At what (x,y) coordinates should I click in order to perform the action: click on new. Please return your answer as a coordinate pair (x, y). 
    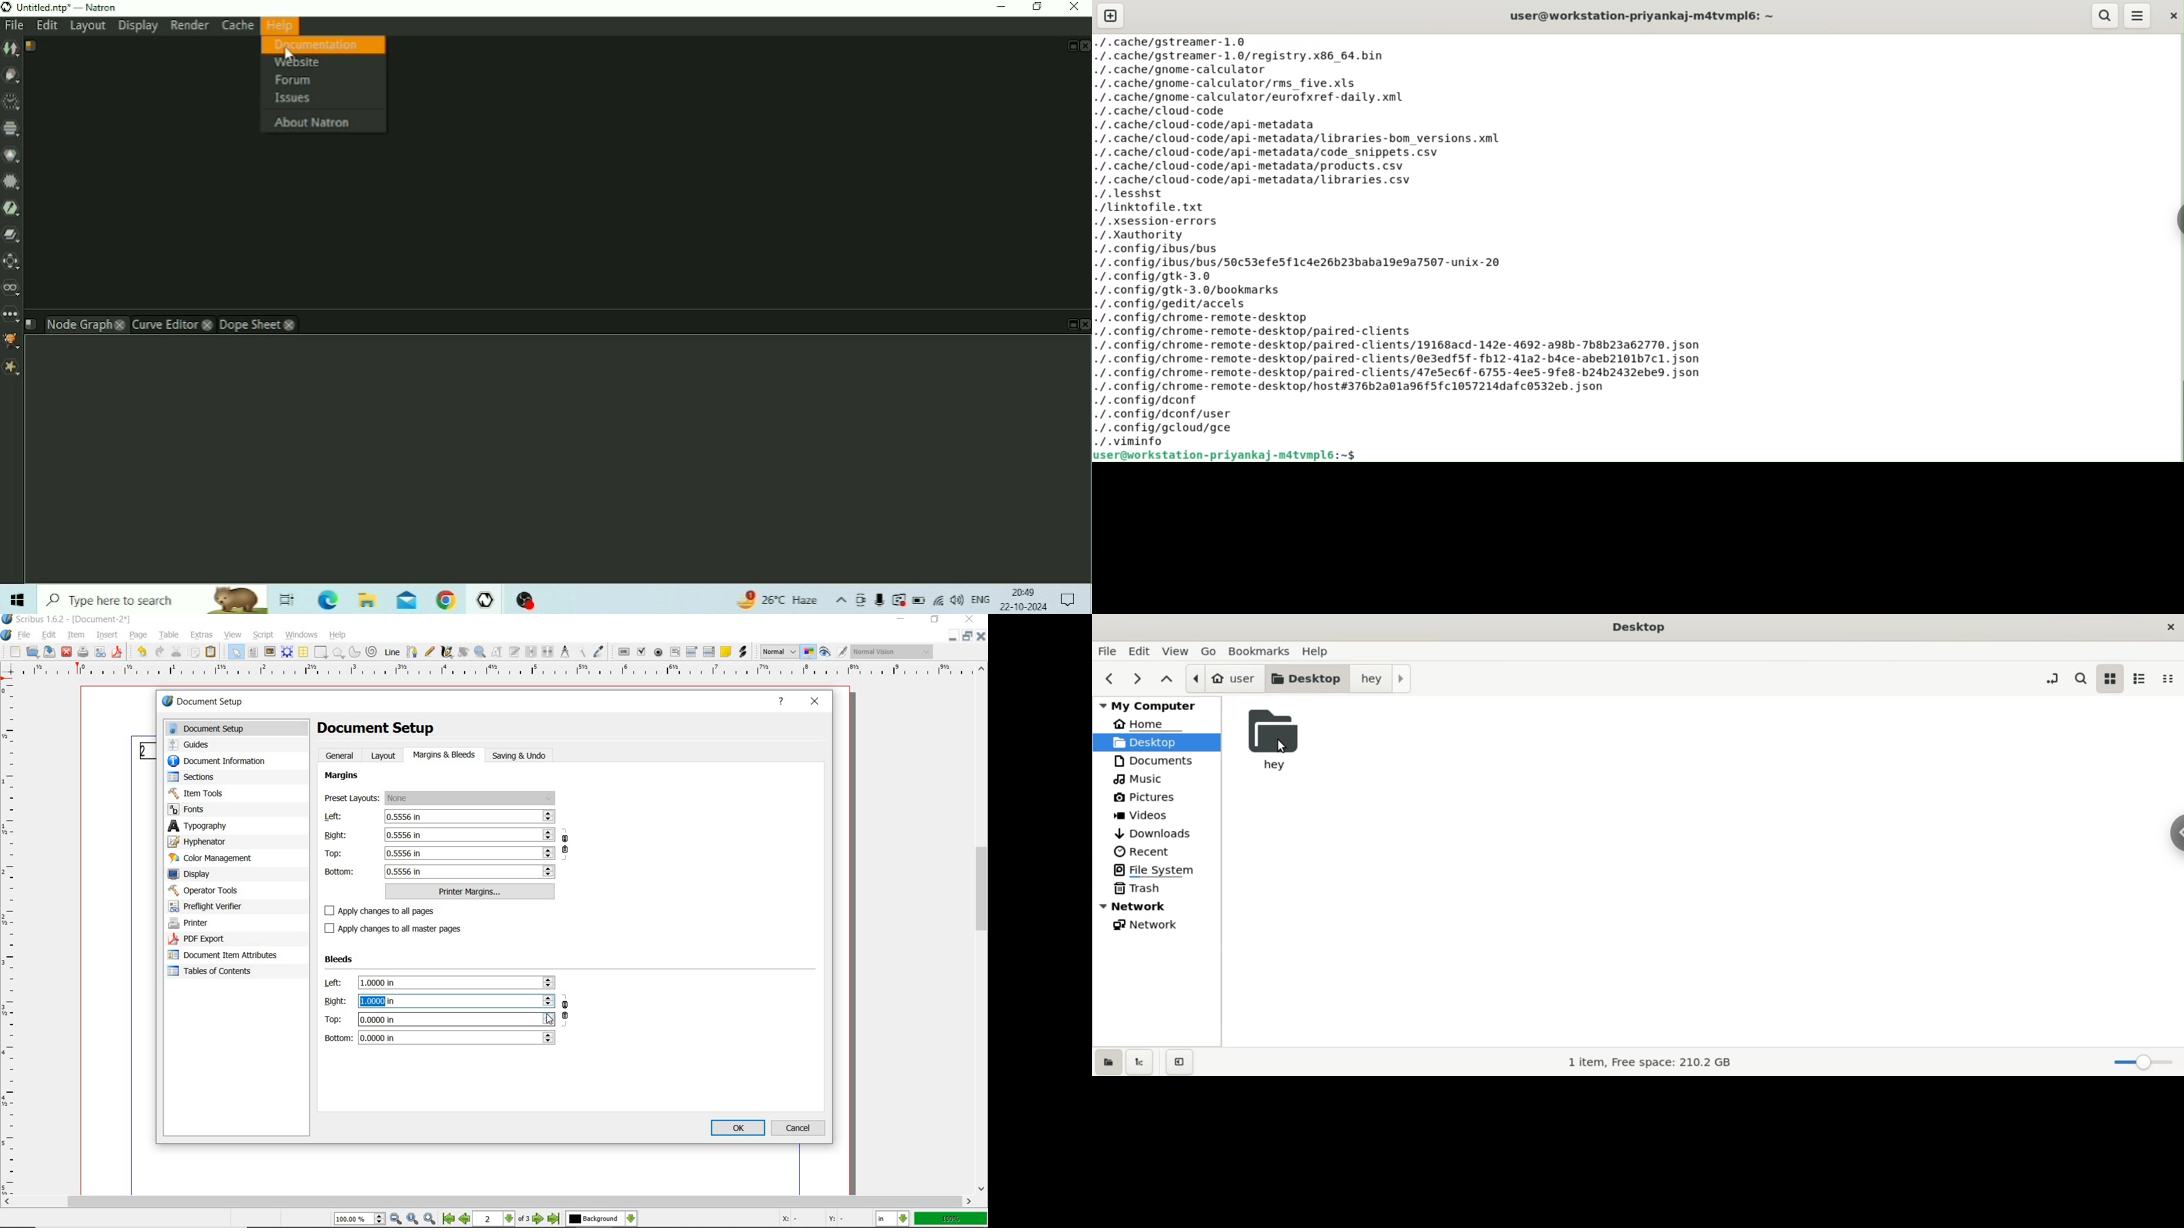
    Looking at the image, I should click on (16, 652).